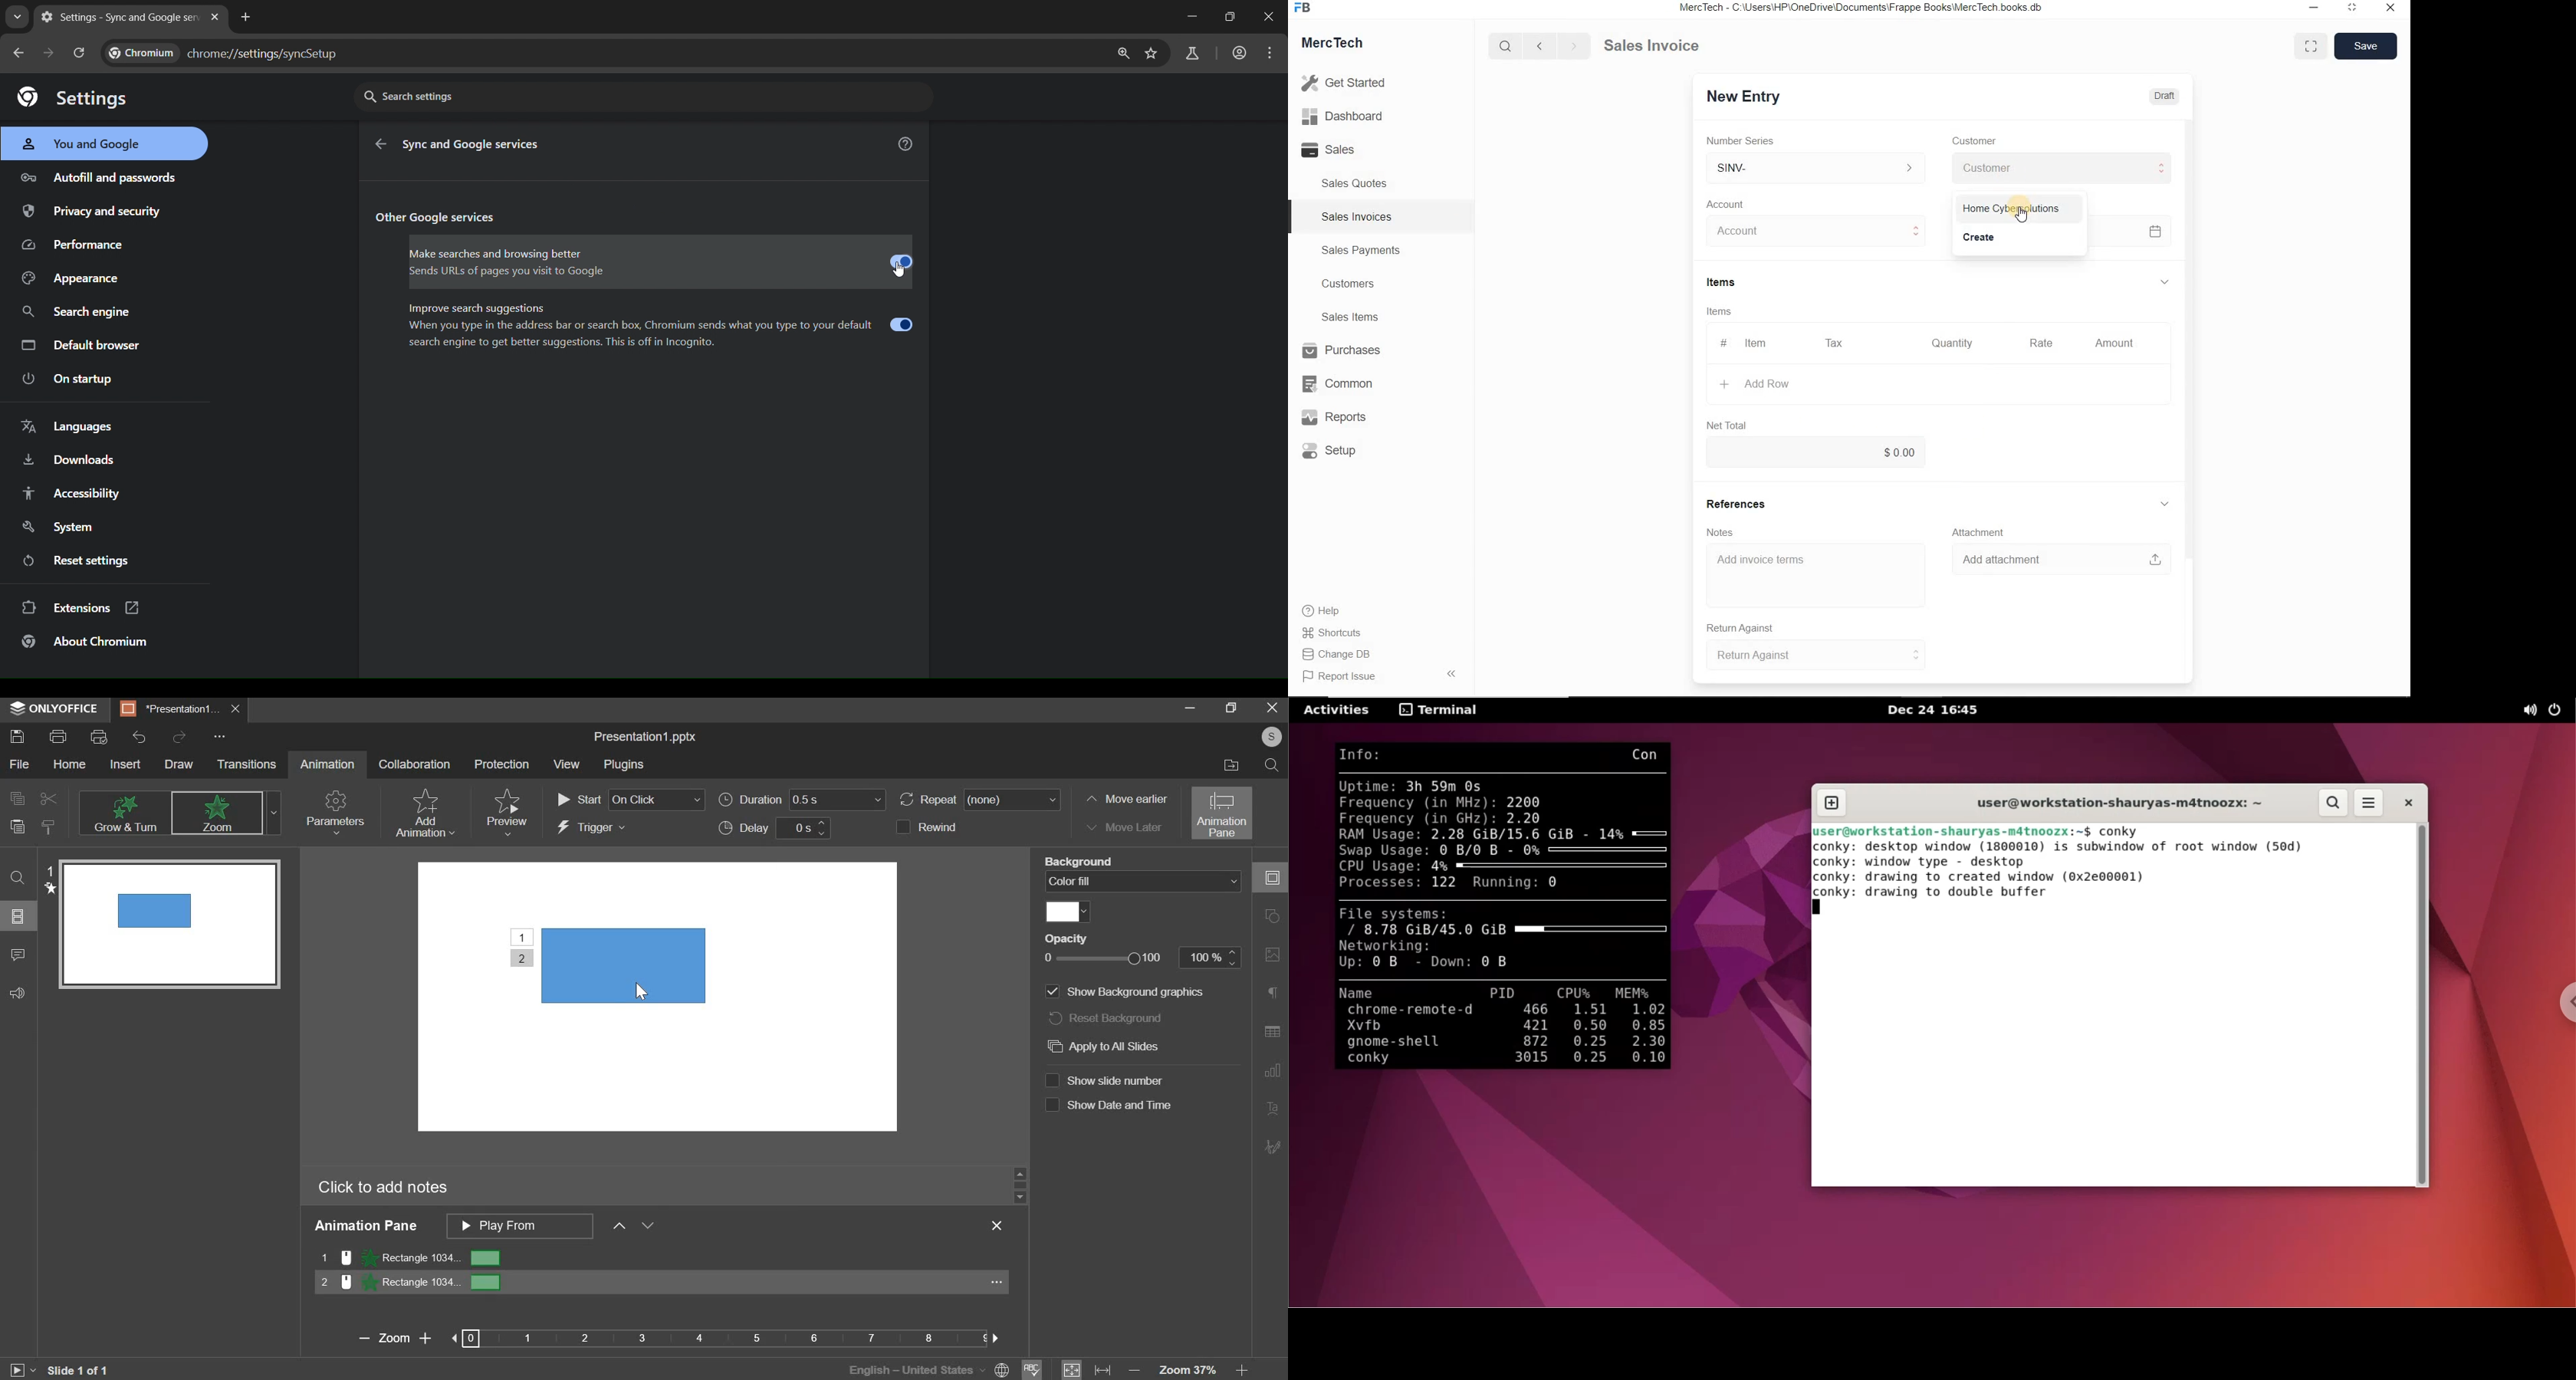  I want to click on Items, so click(1721, 313).